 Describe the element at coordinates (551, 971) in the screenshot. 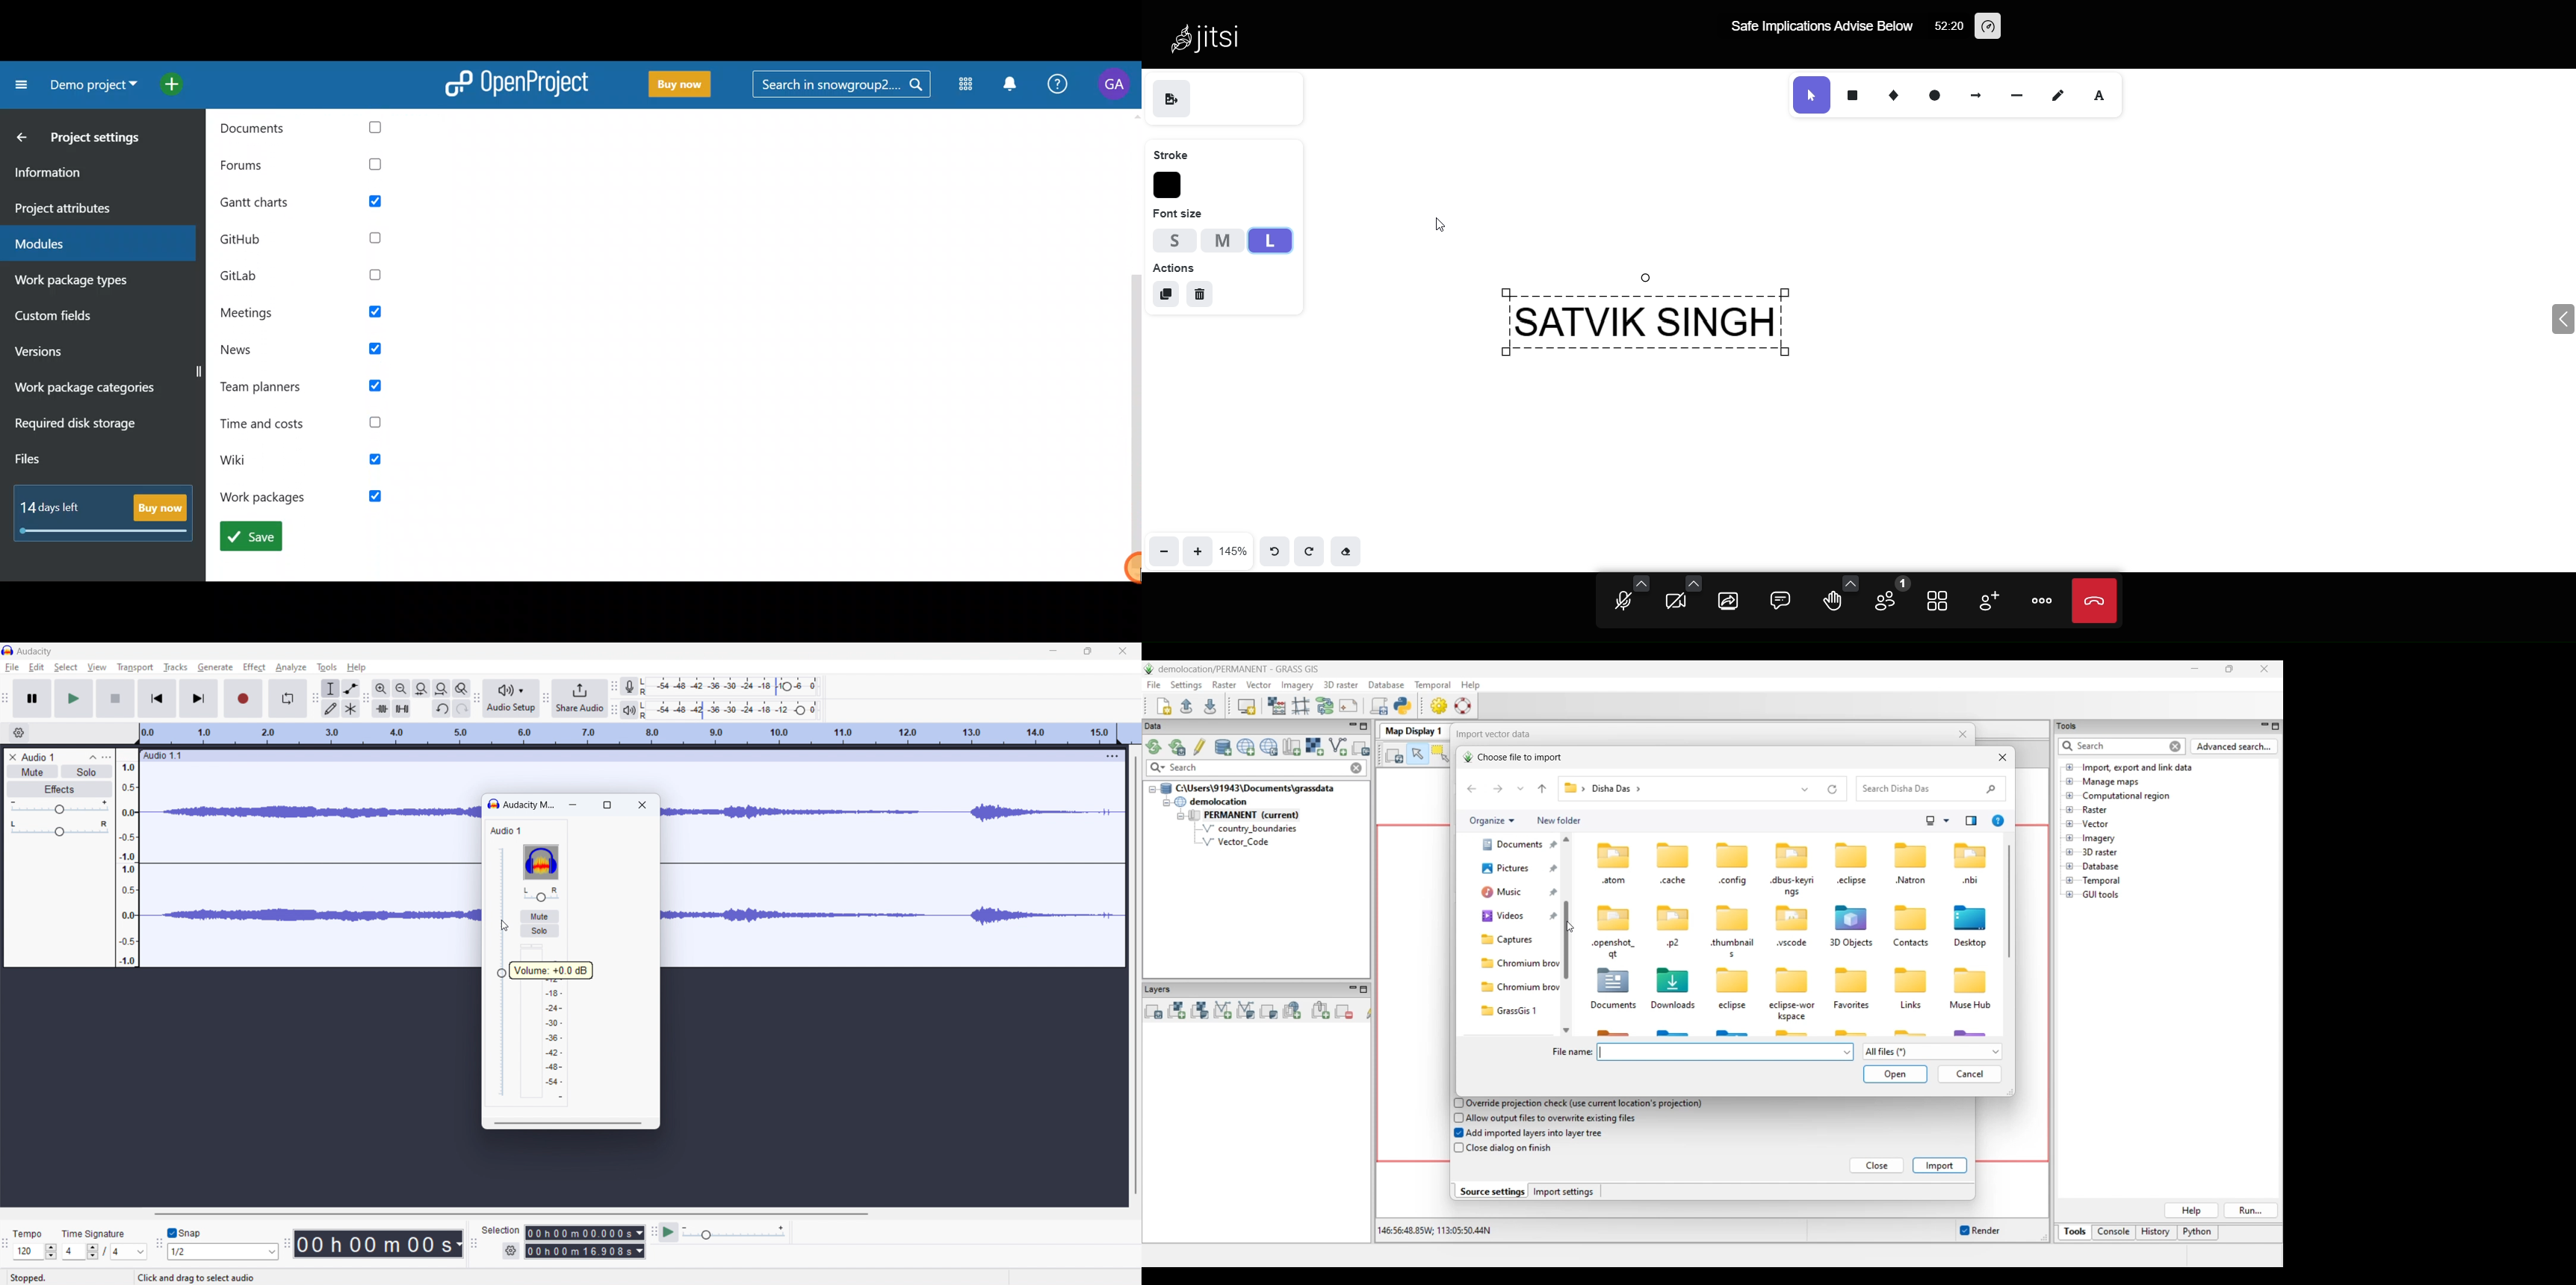

I see `volume 0 db` at that location.